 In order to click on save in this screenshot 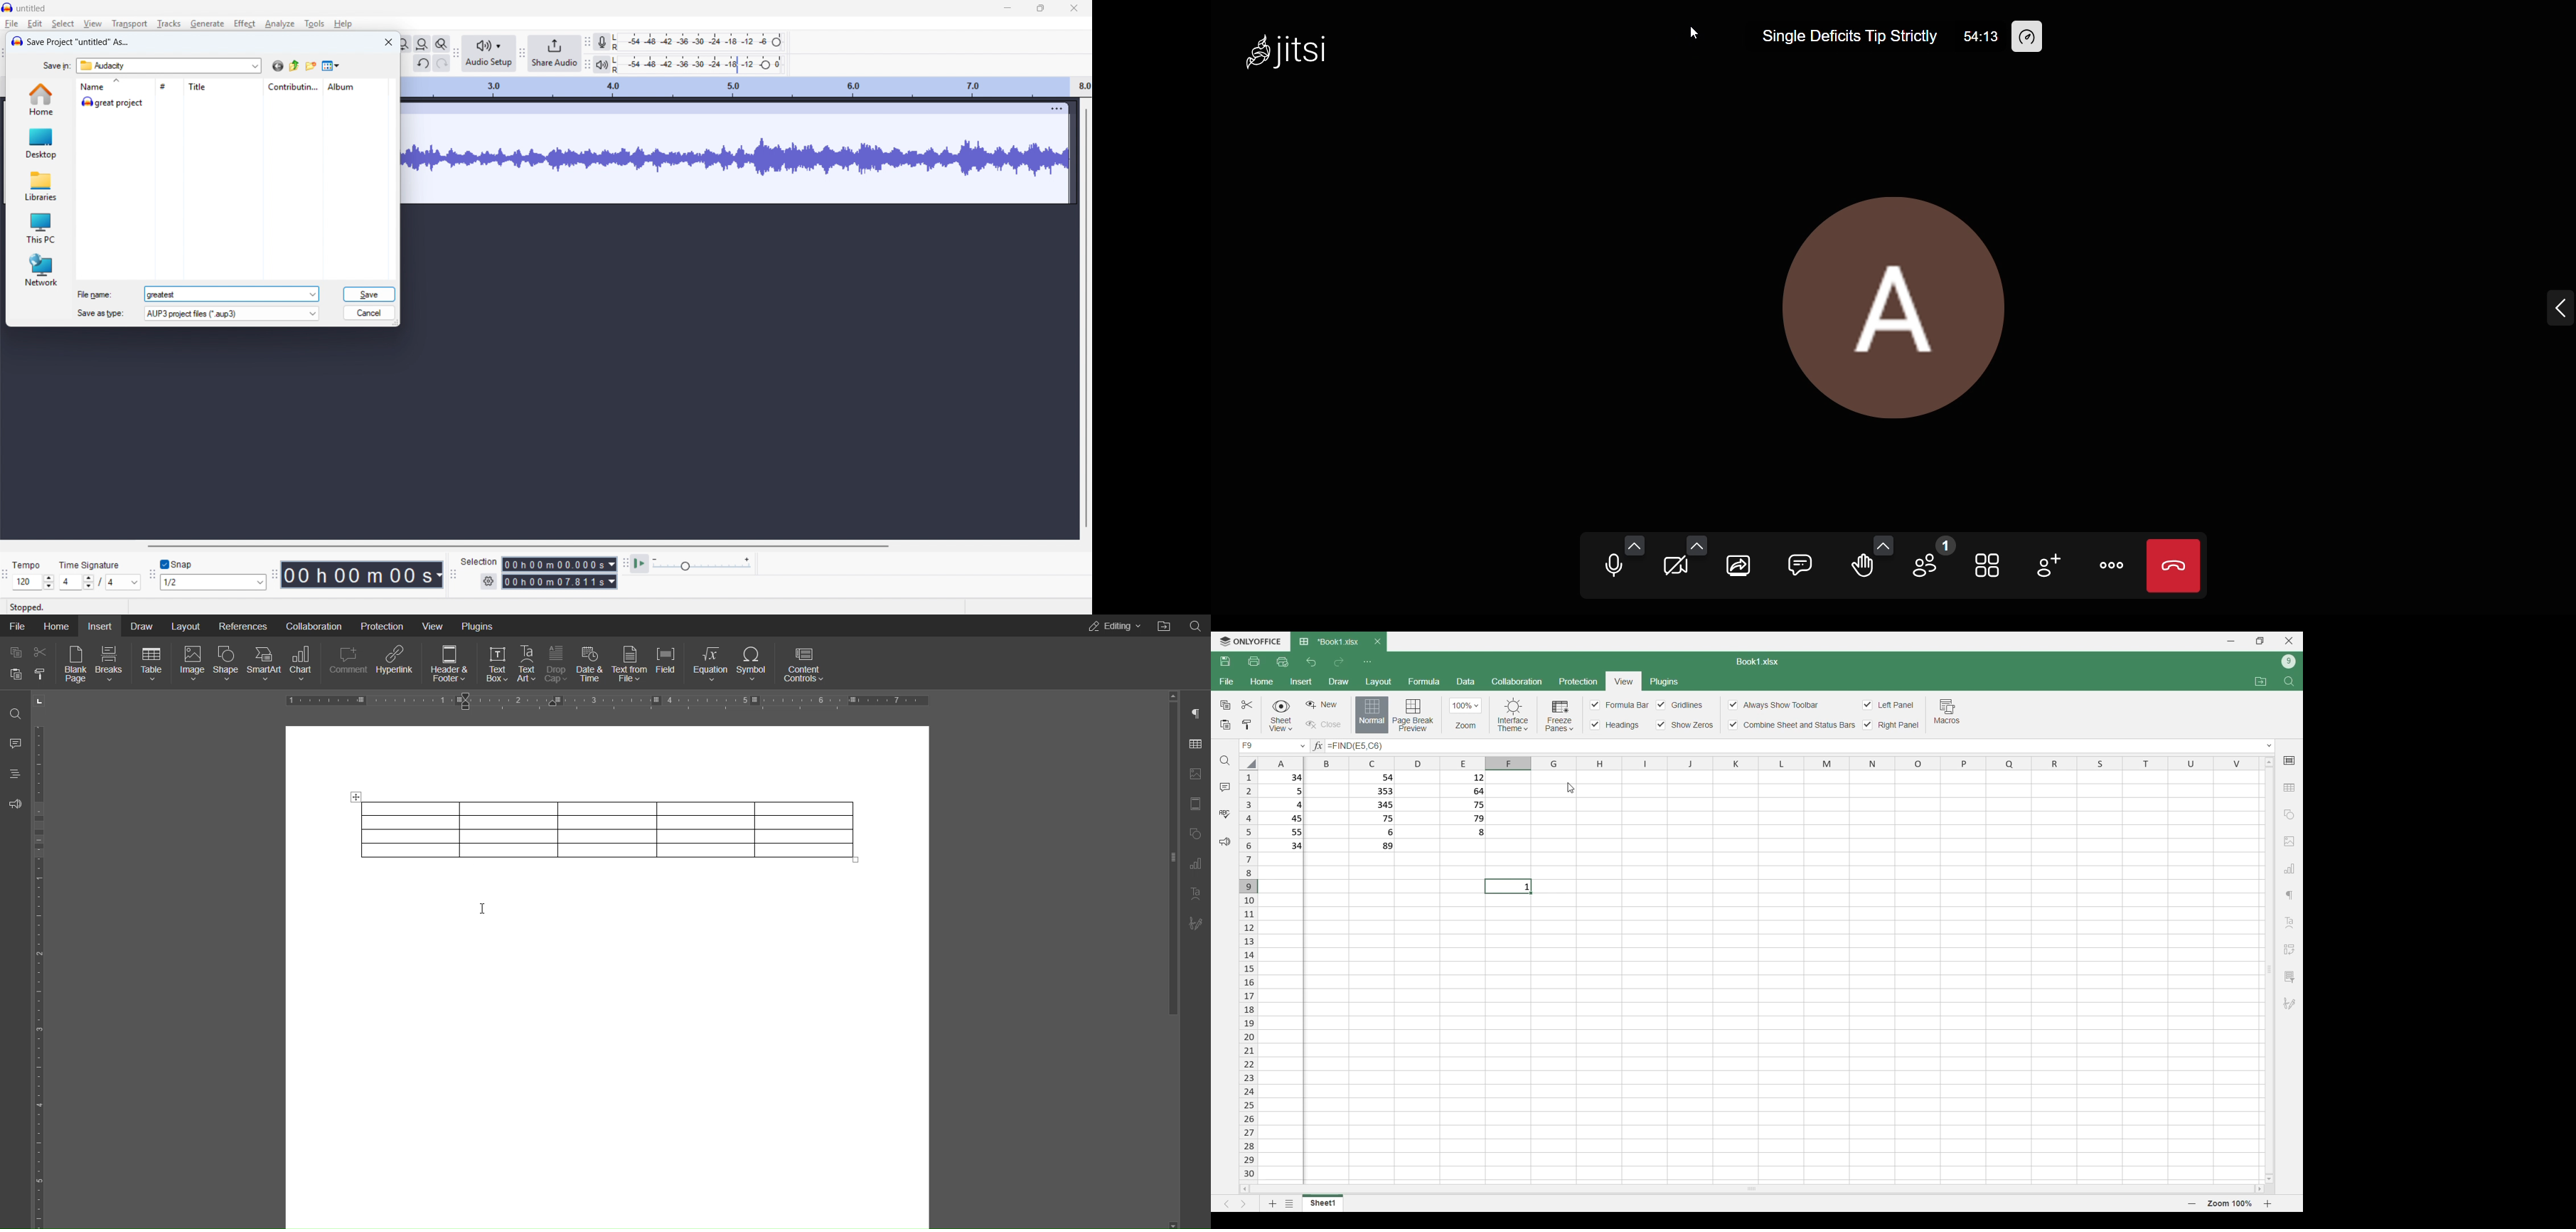, I will do `click(369, 294)`.